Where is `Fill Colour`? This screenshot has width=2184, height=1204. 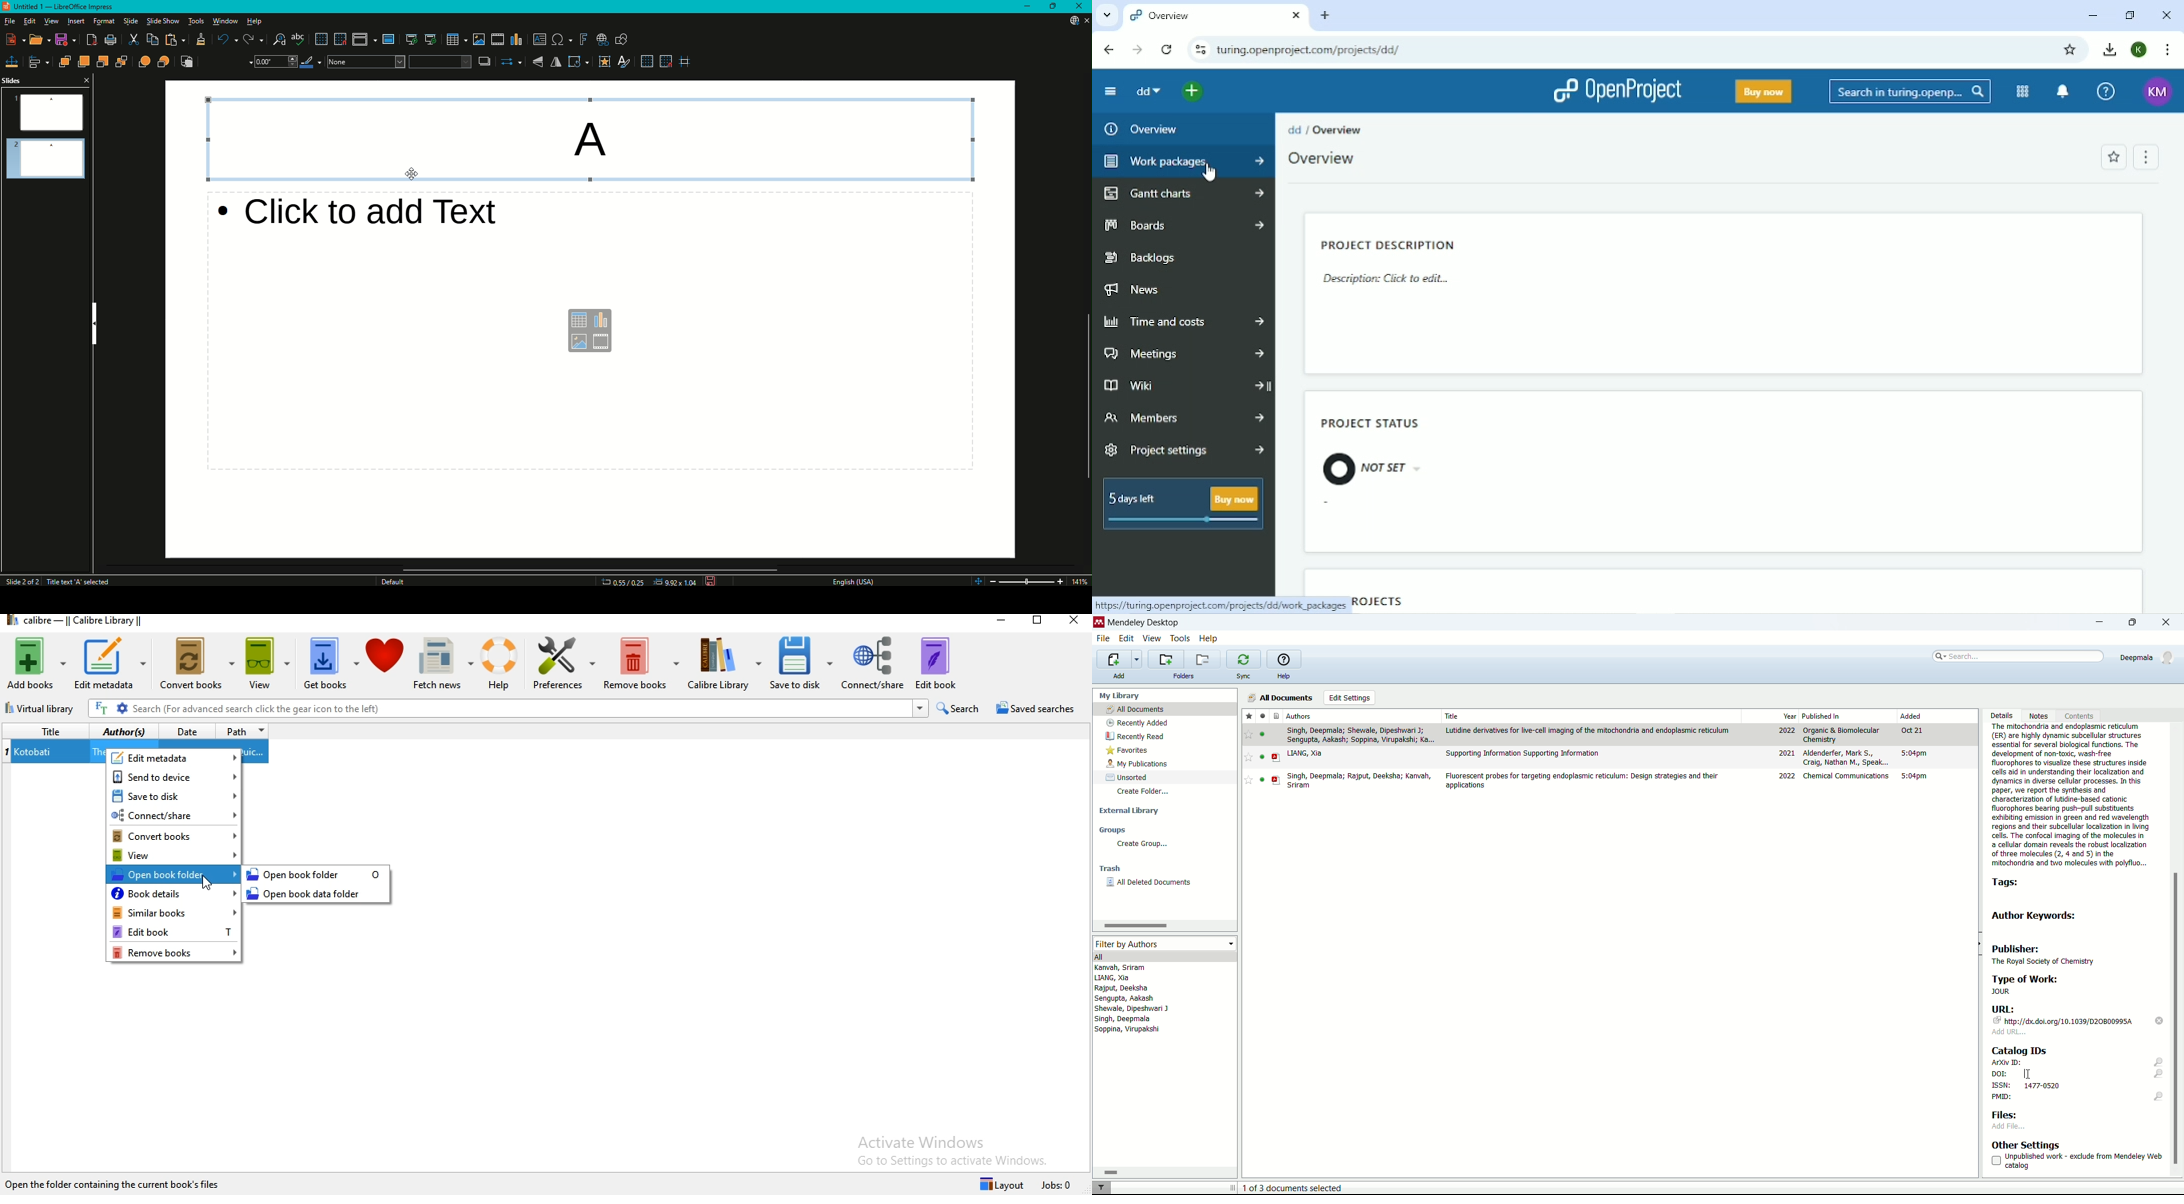 Fill Colour is located at coordinates (438, 61).